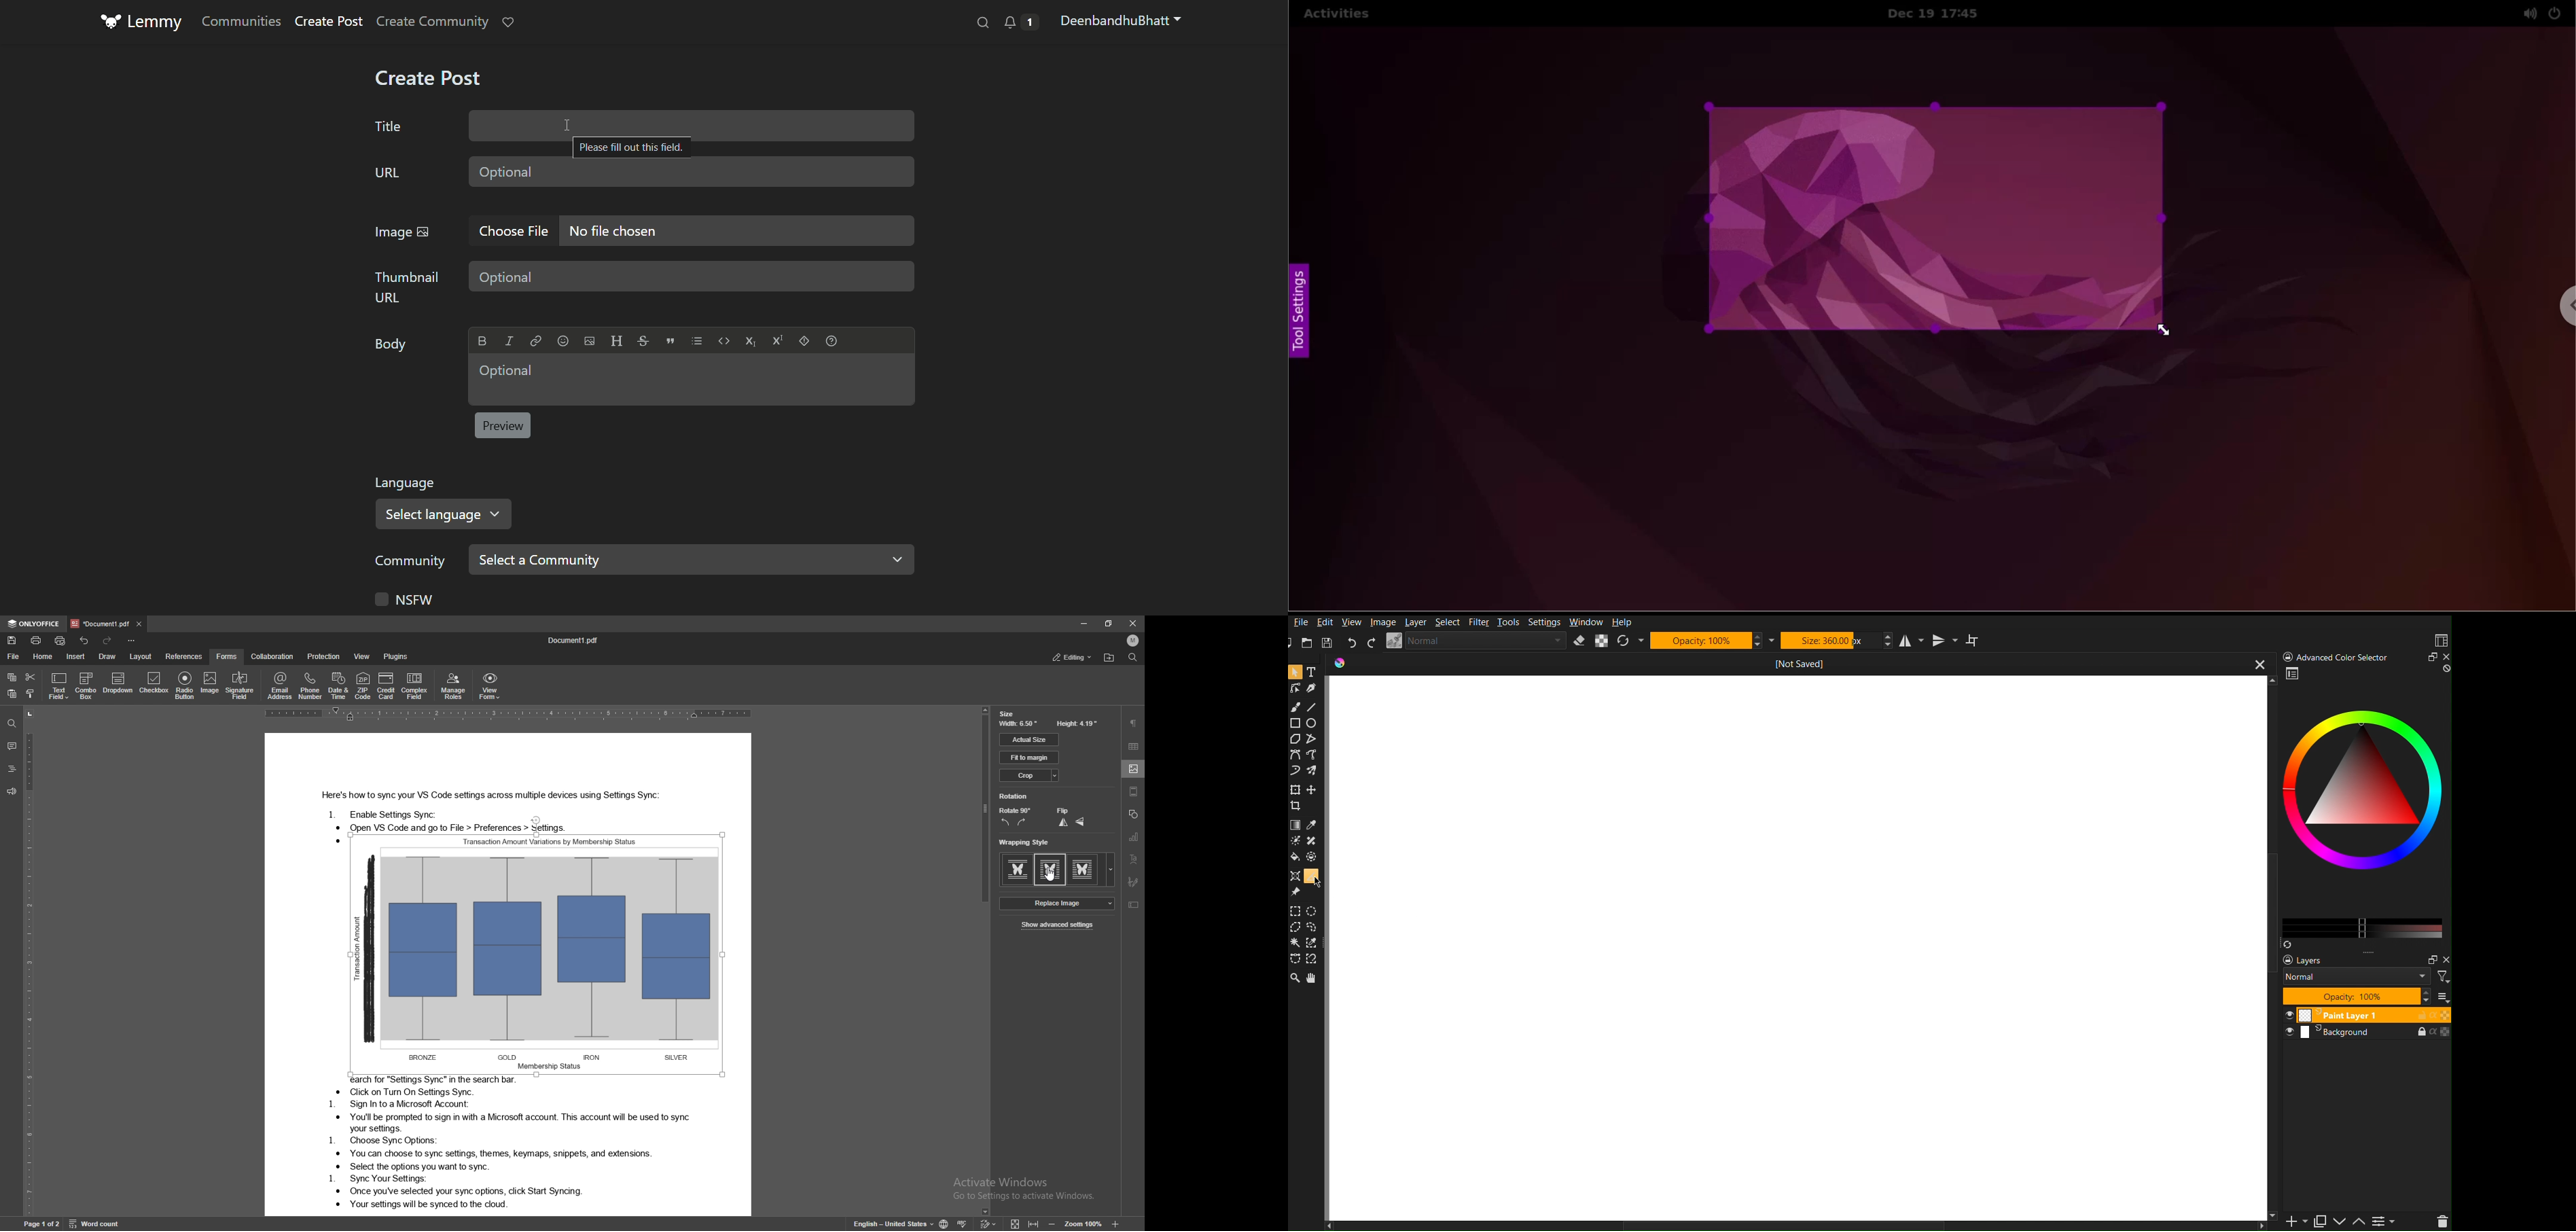 This screenshot has height=1232, width=2576. Describe the element at coordinates (1417, 623) in the screenshot. I see `Layer` at that location.